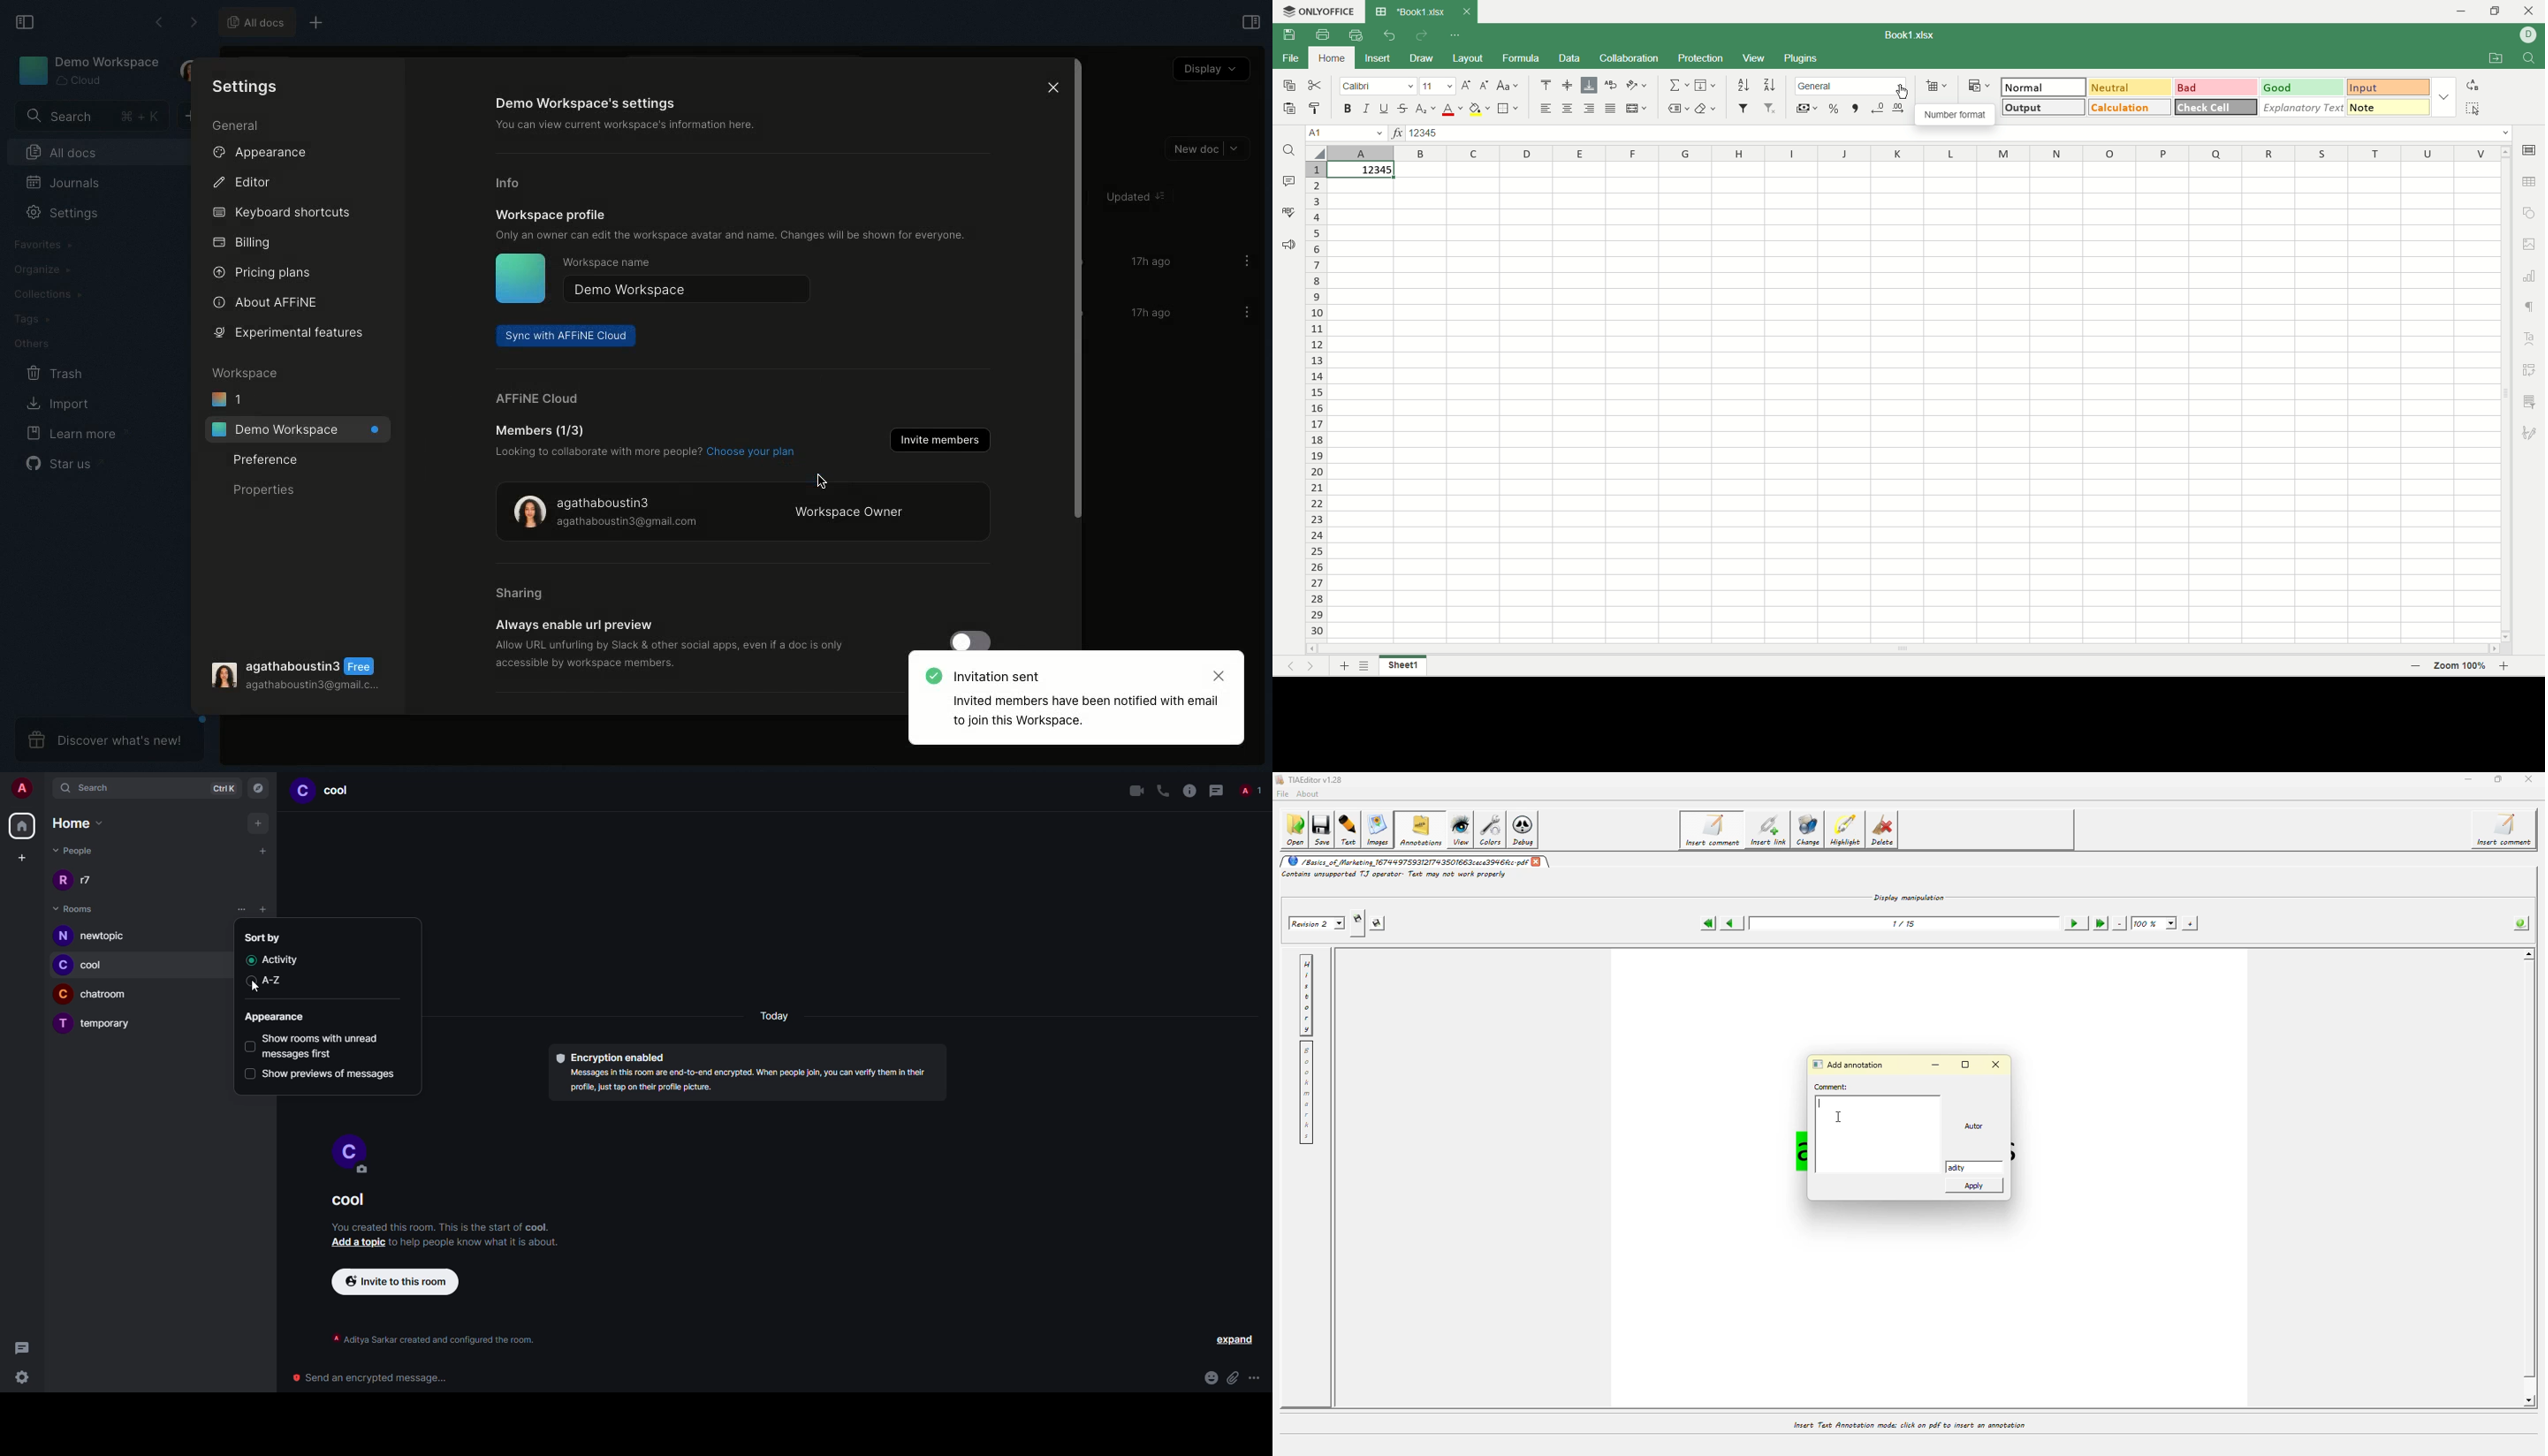 The width and height of the screenshot is (2548, 1456). What do you see at coordinates (340, 791) in the screenshot?
I see `room` at bounding box center [340, 791].